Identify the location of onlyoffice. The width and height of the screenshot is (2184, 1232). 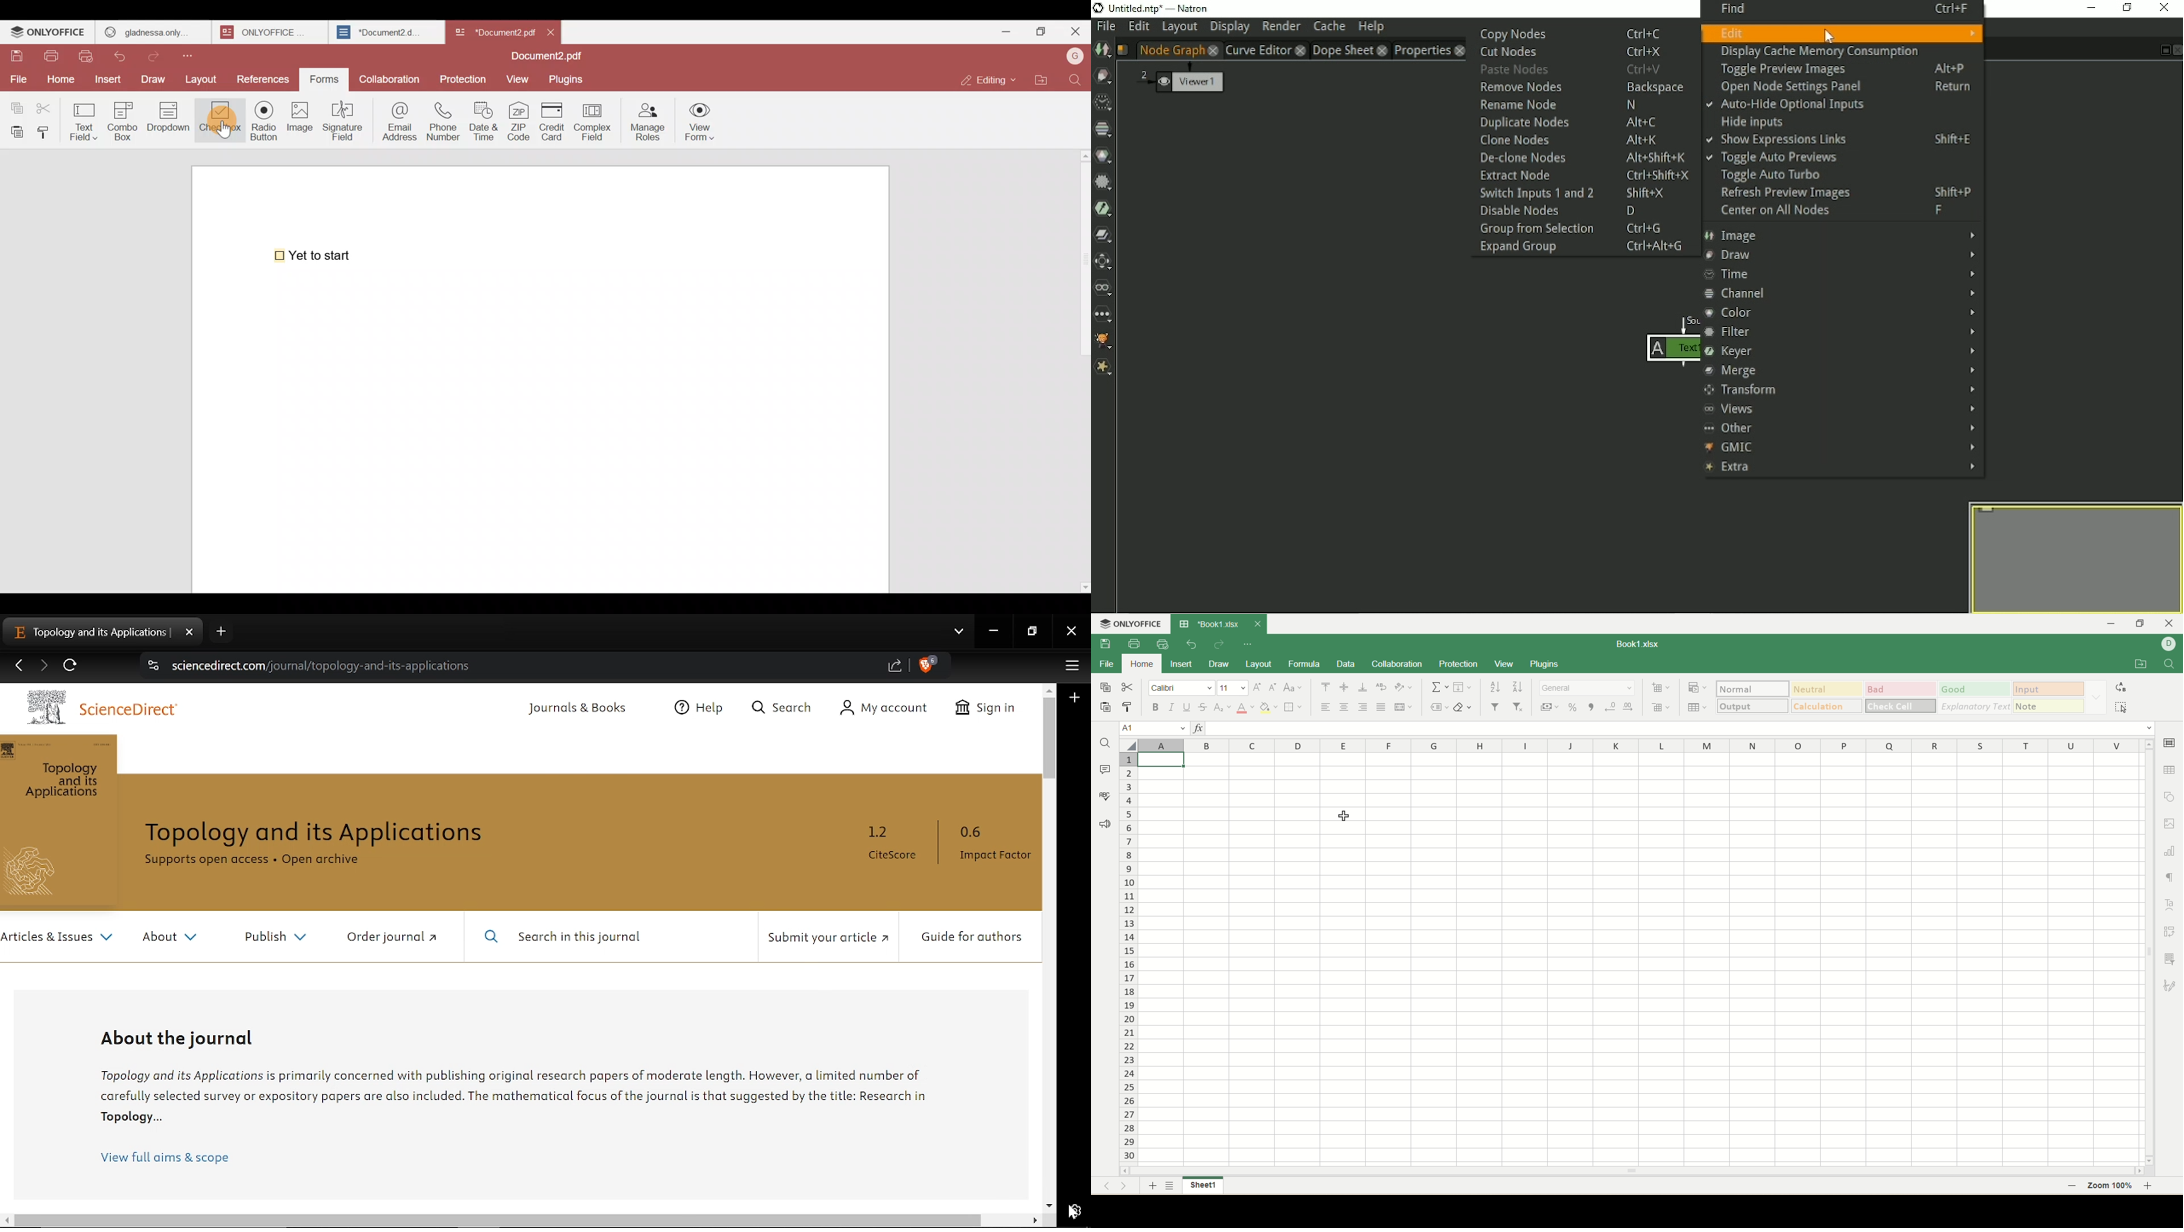
(1131, 626).